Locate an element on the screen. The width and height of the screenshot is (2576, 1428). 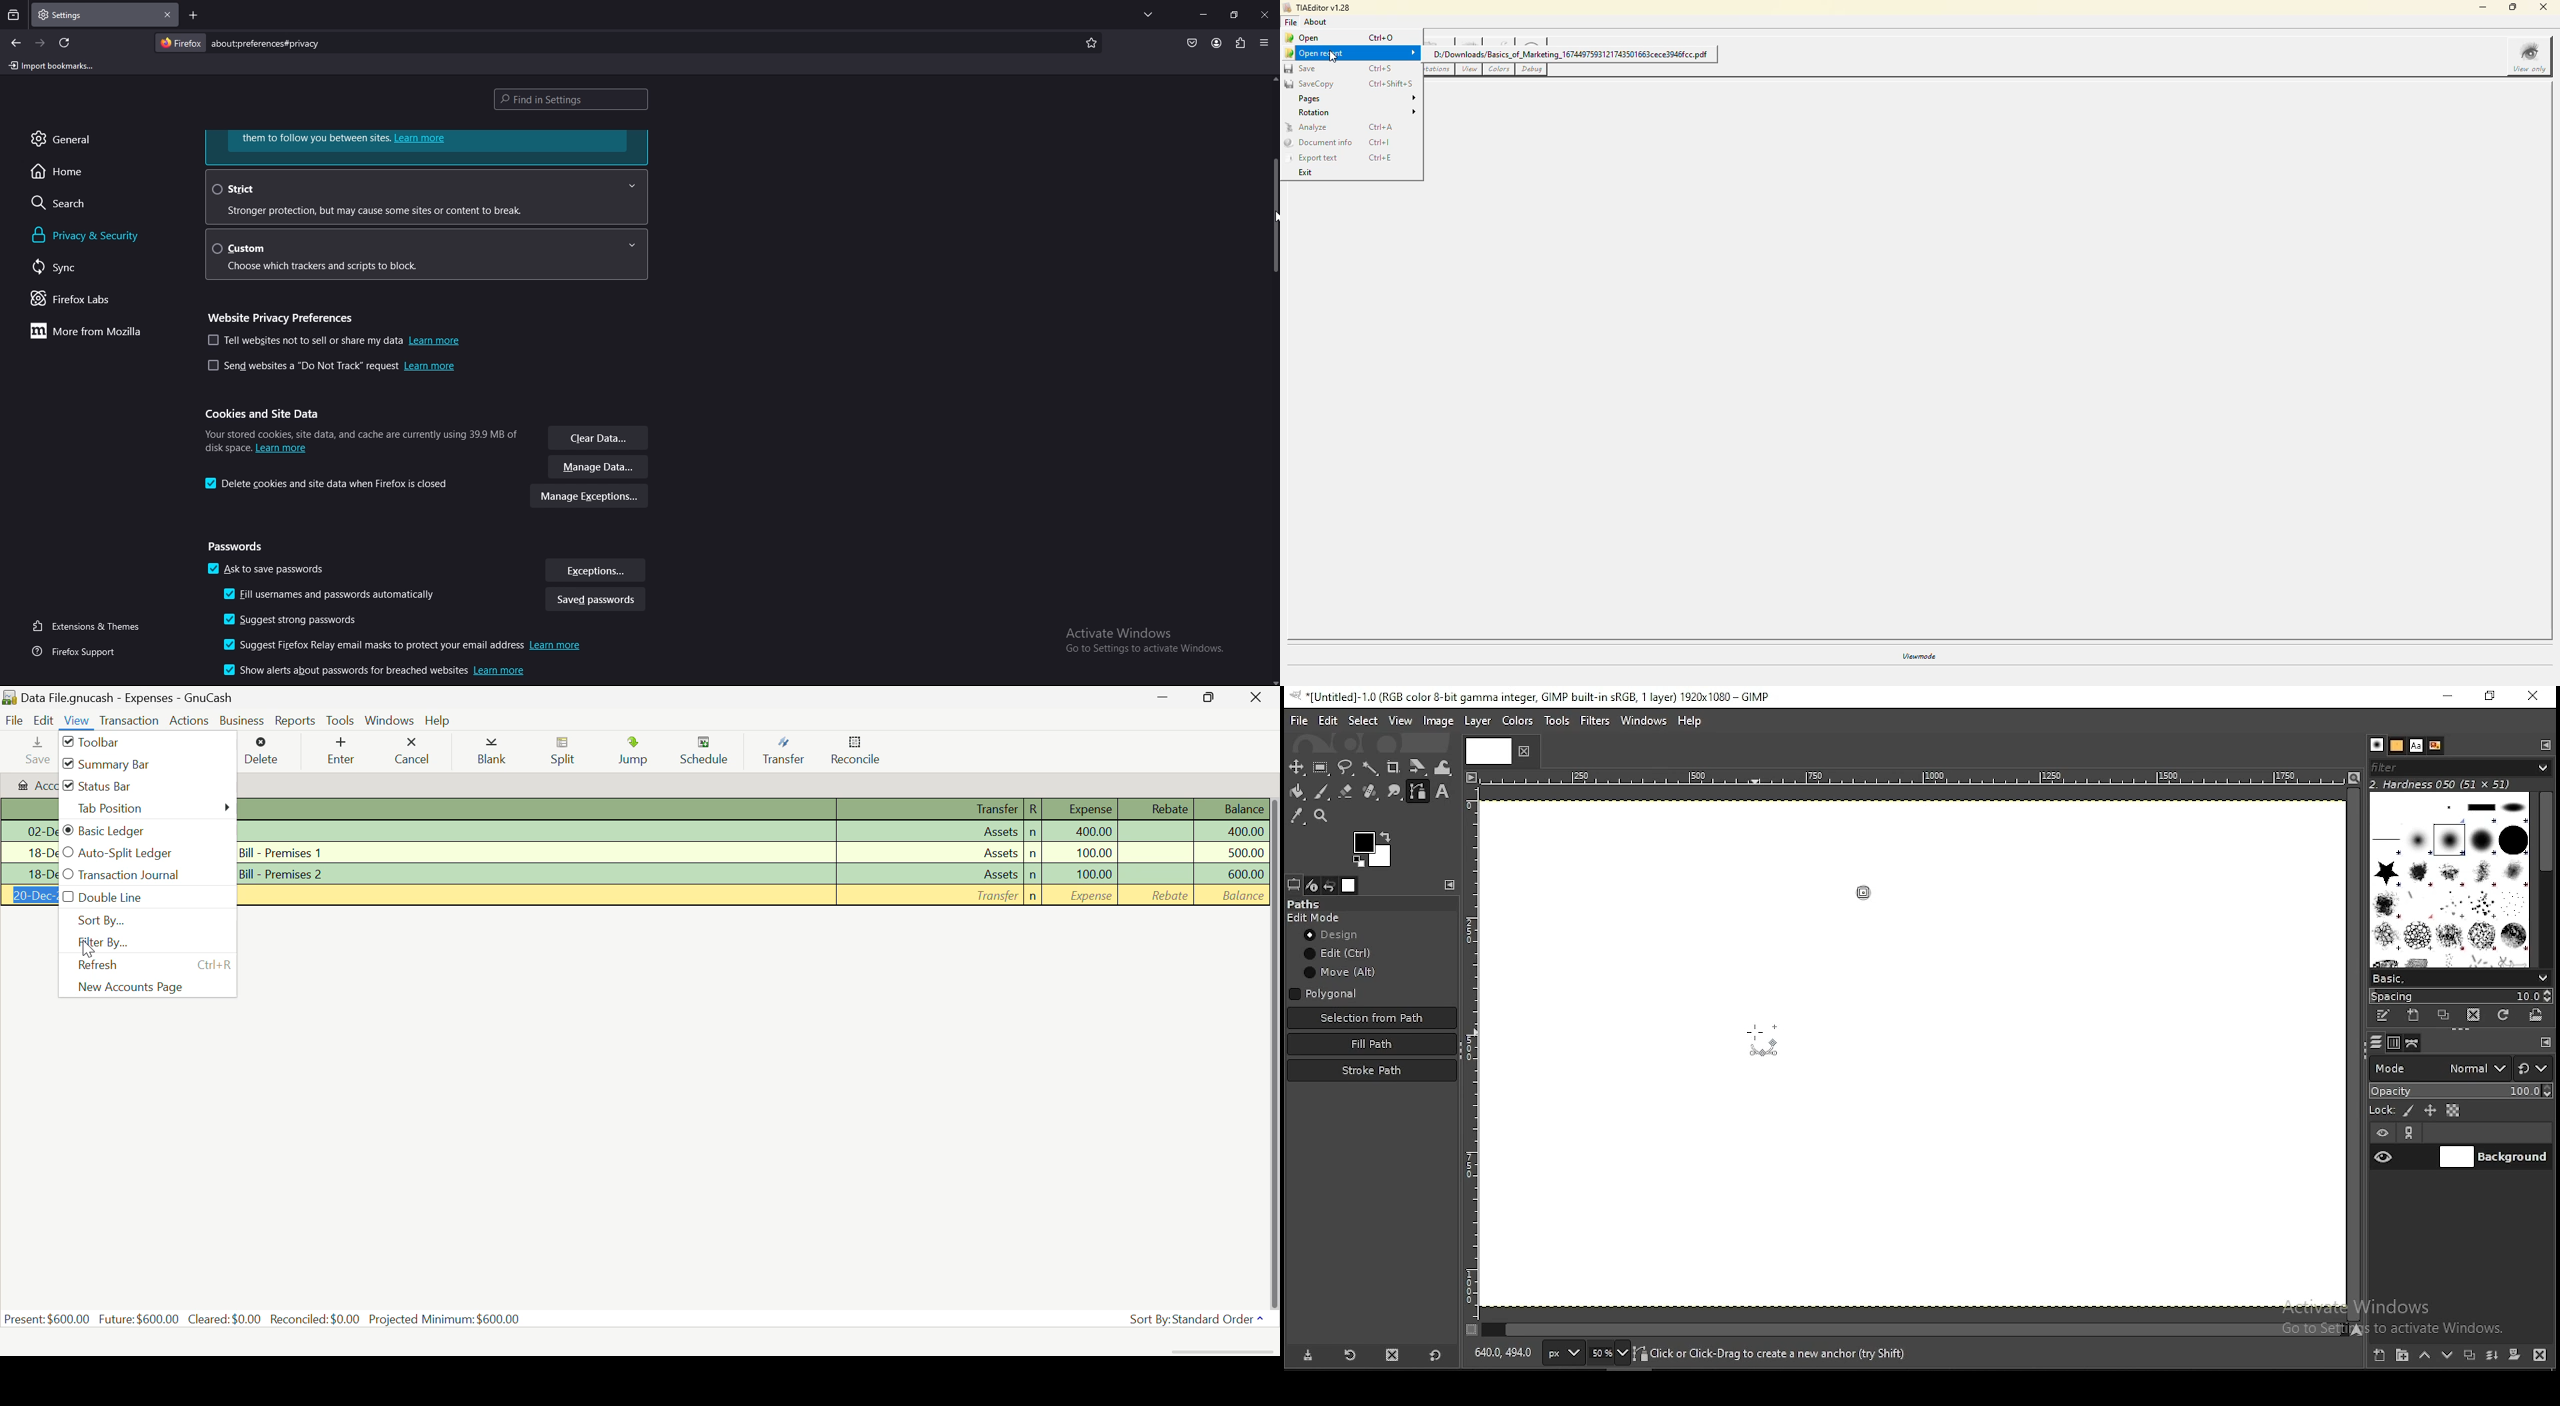
duplicate this brush is located at coordinates (2444, 1015).